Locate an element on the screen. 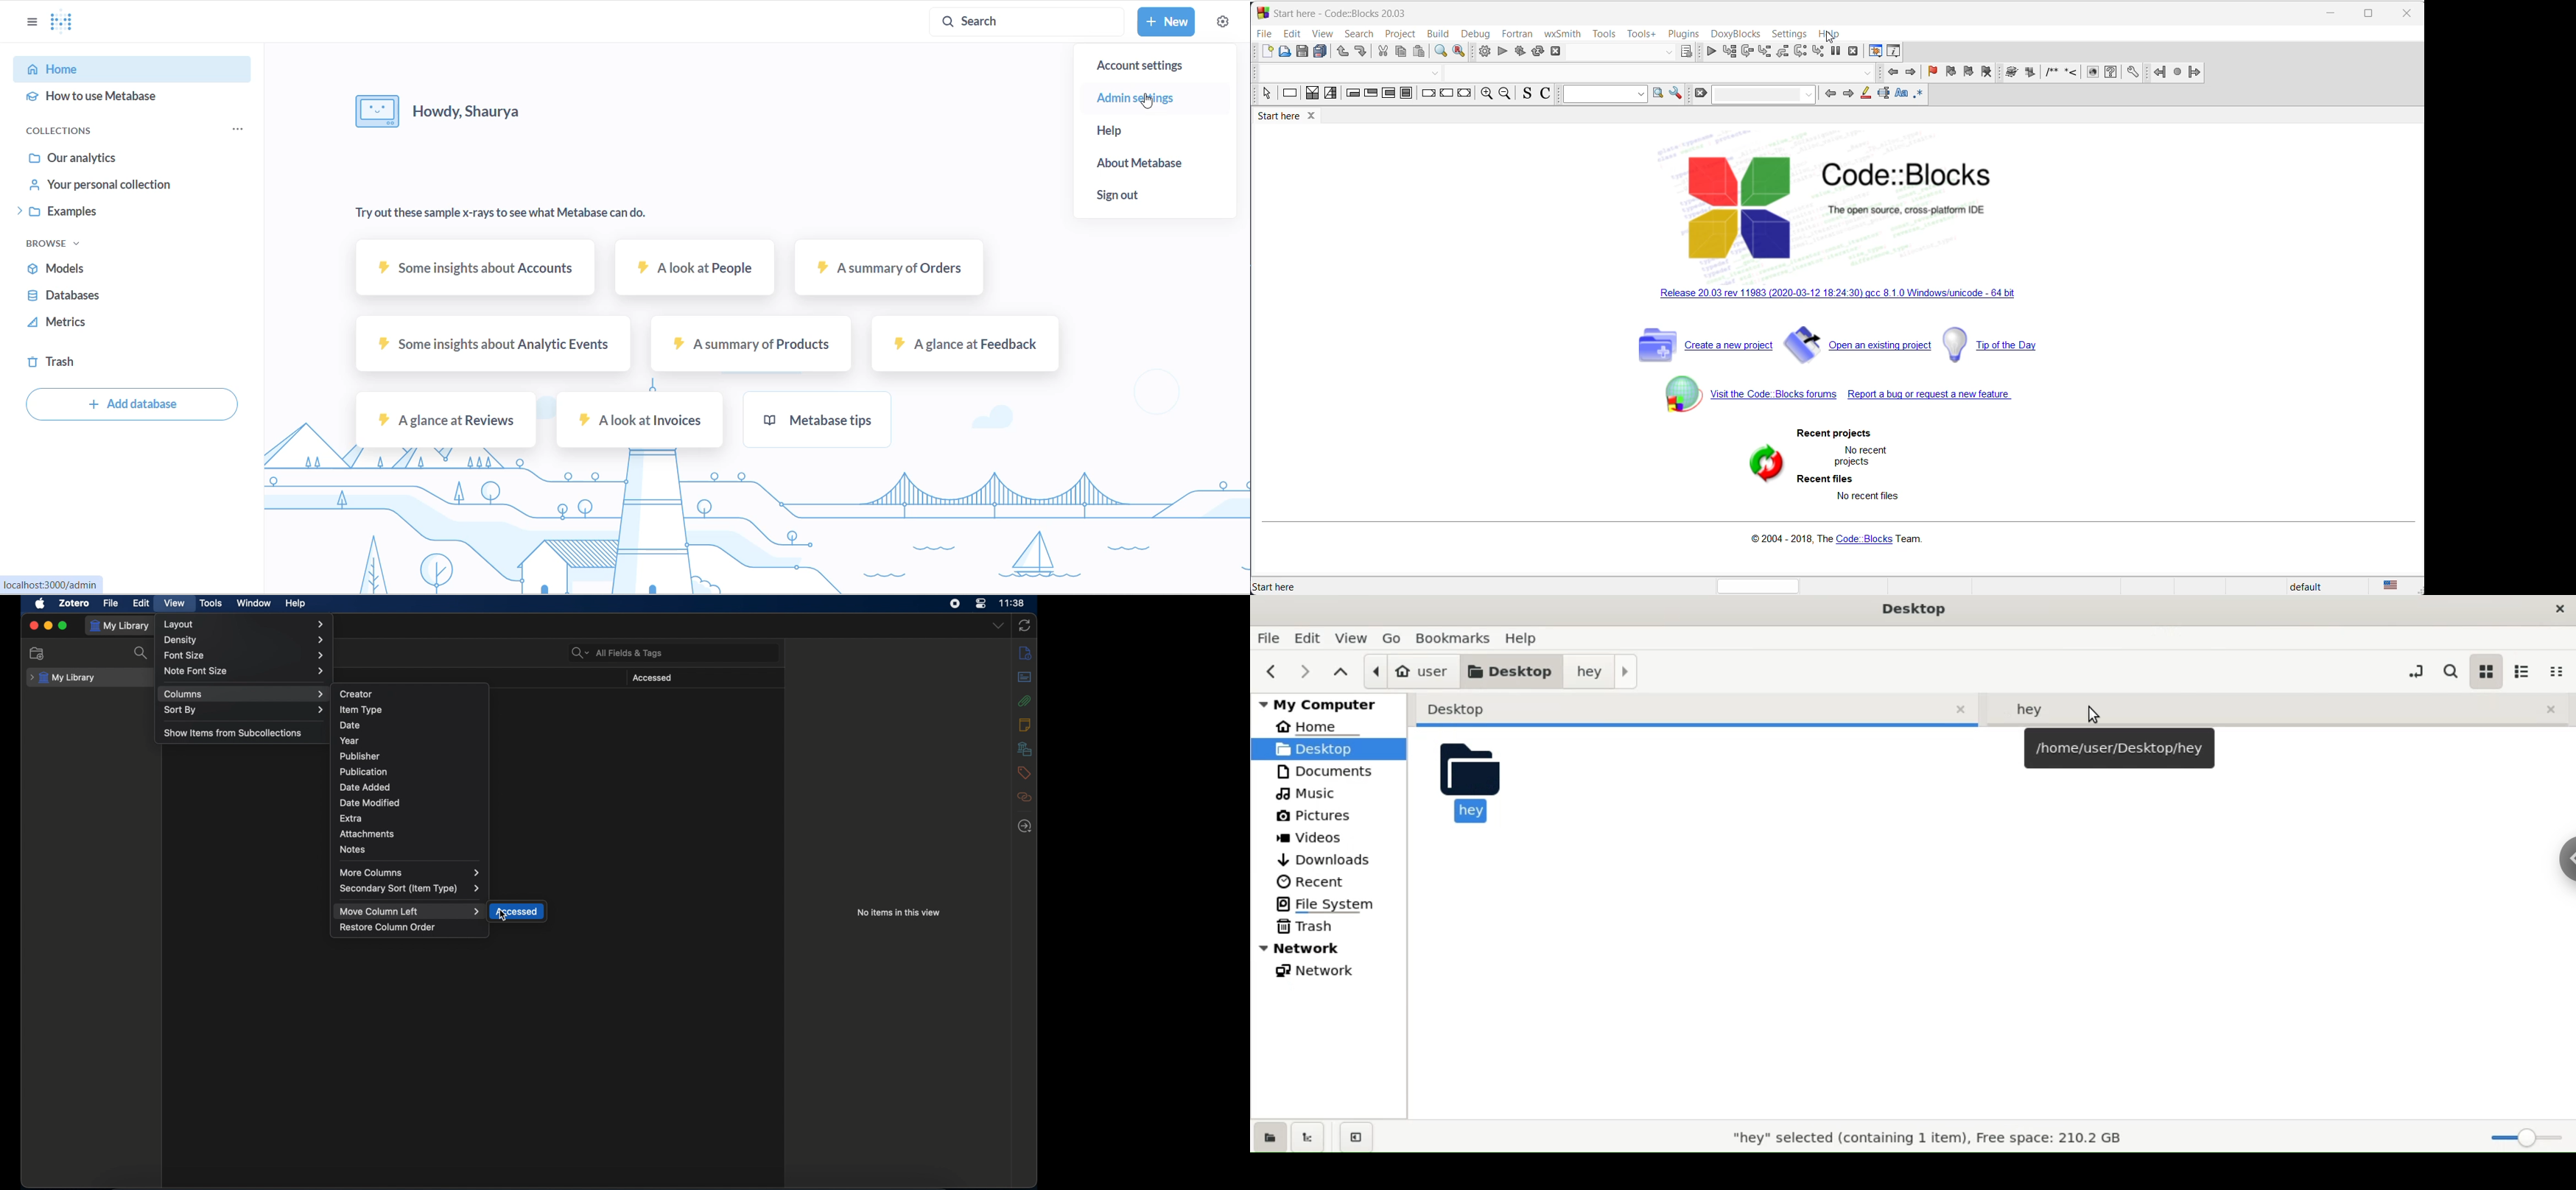  counting loop is located at coordinates (1388, 97).